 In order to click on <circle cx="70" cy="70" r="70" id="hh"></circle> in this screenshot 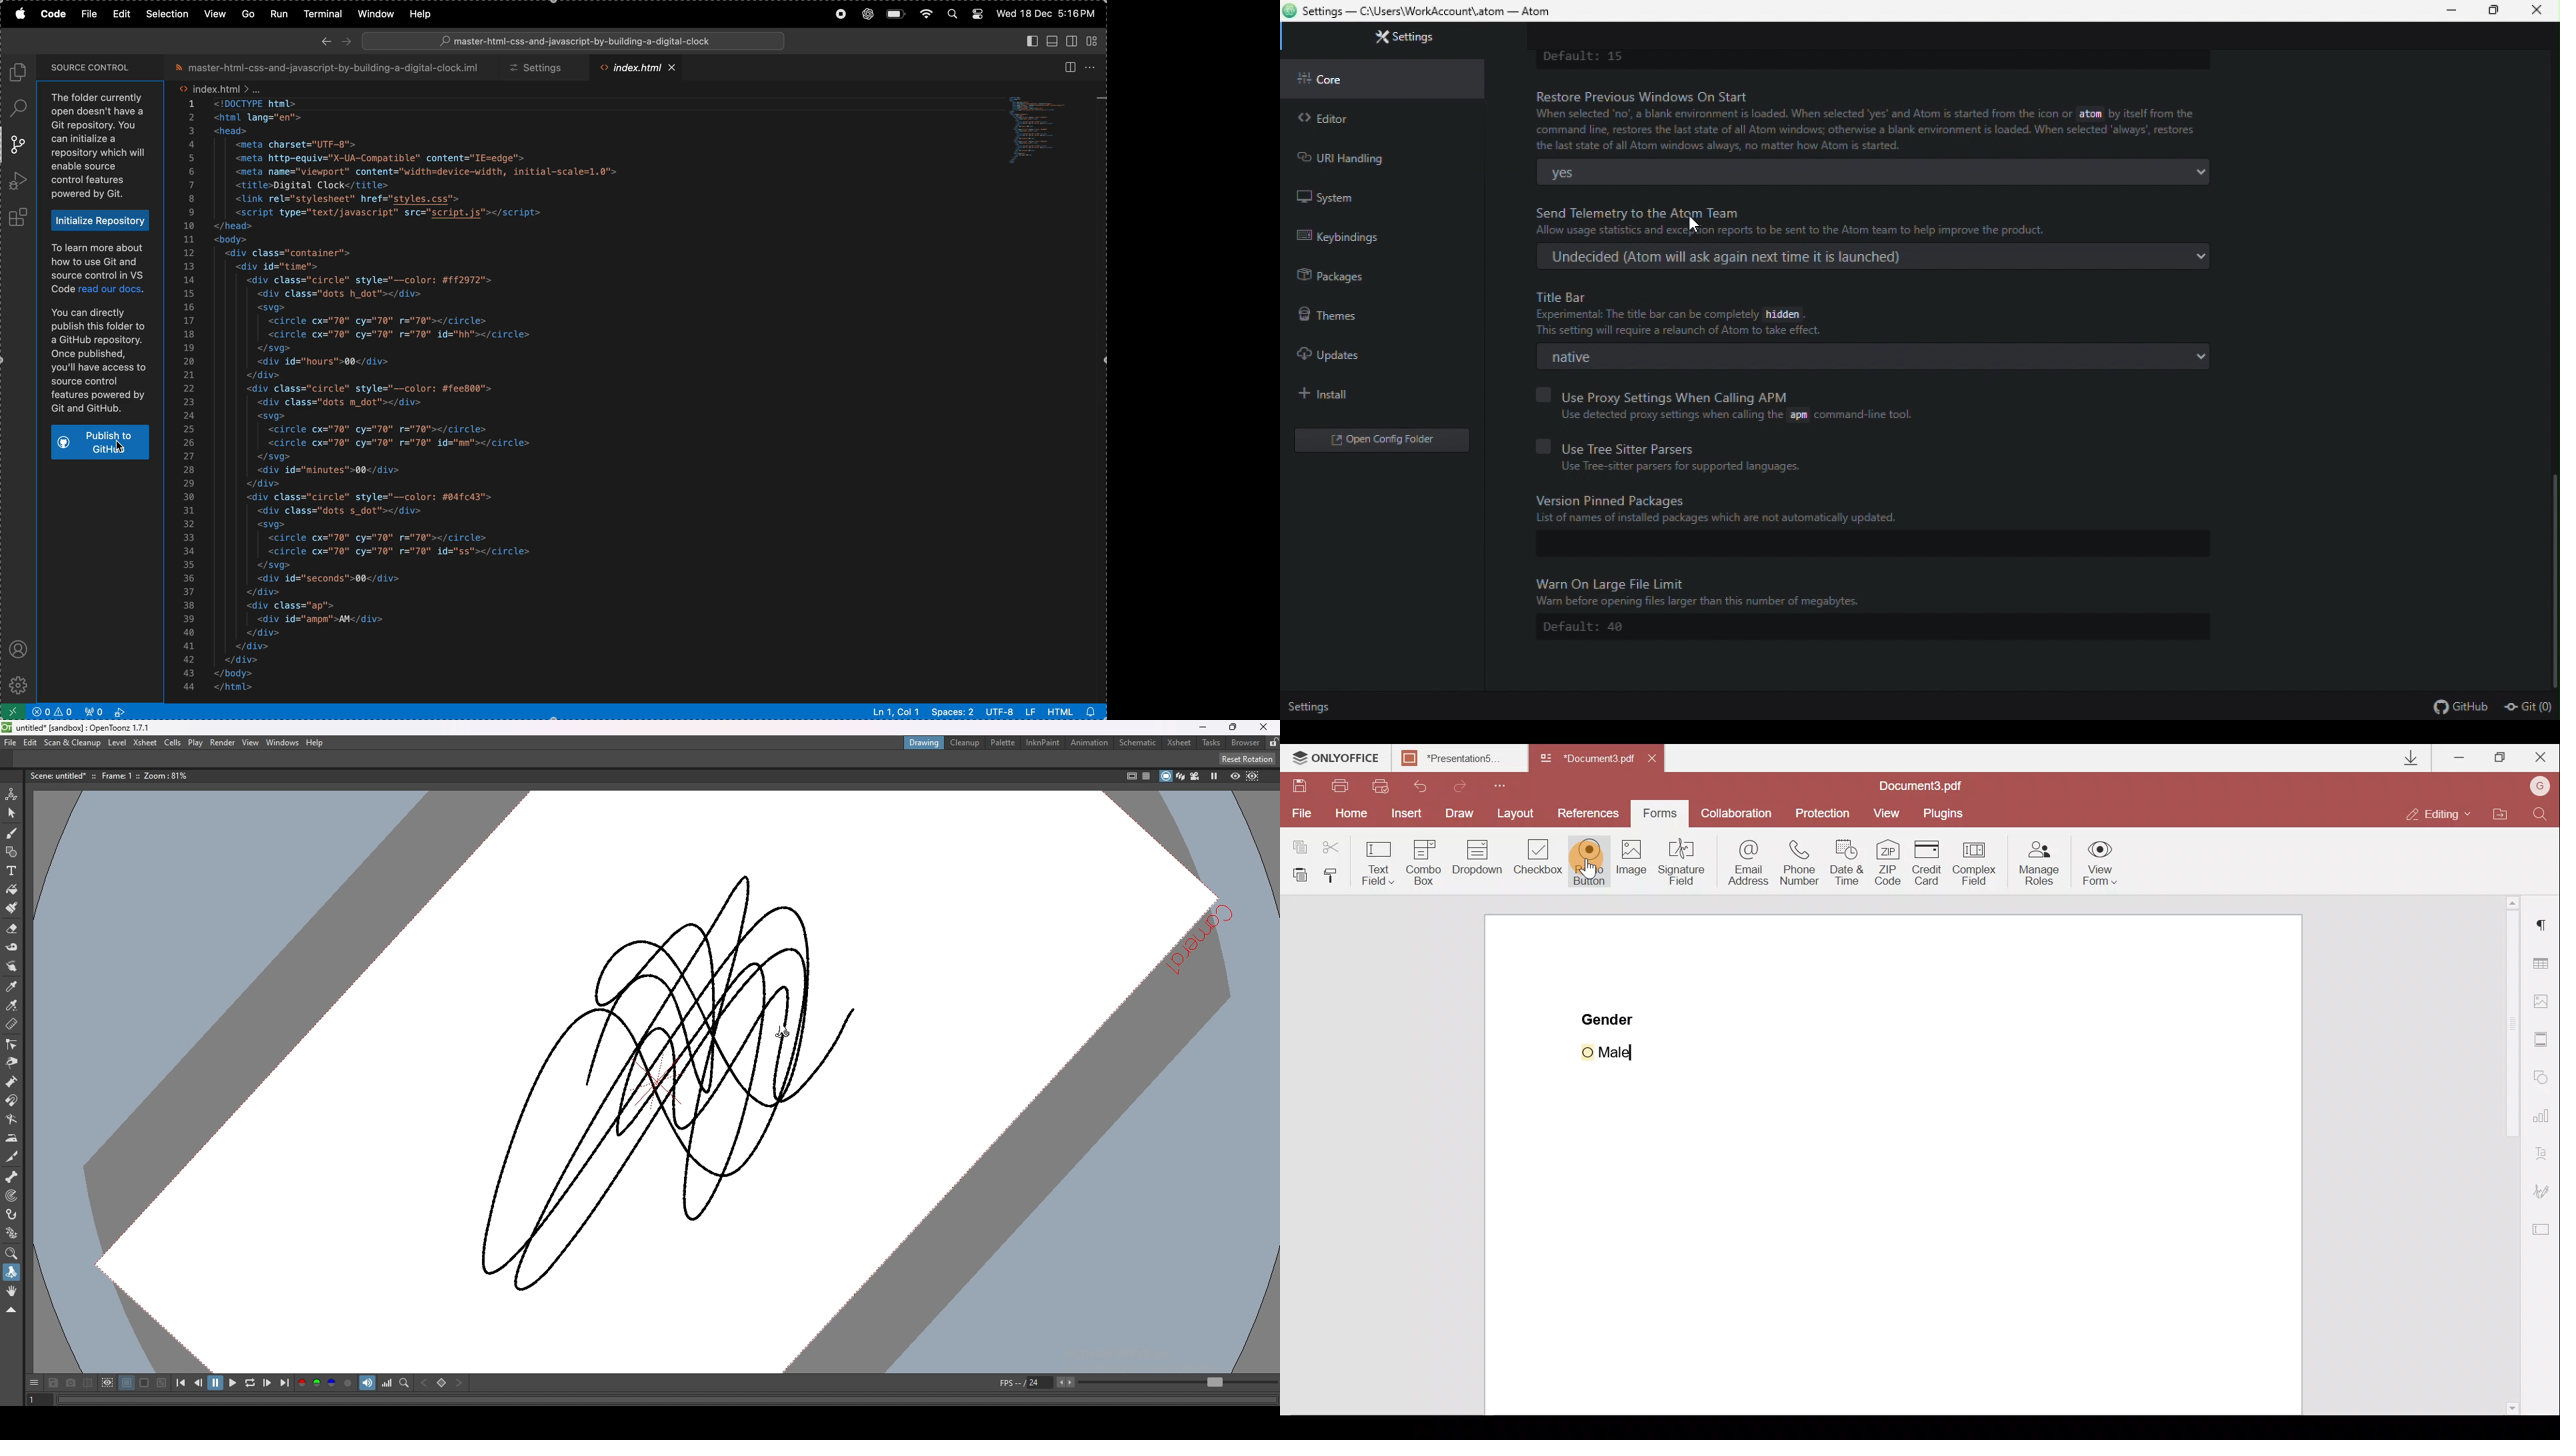, I will do `click(403, 336)`.